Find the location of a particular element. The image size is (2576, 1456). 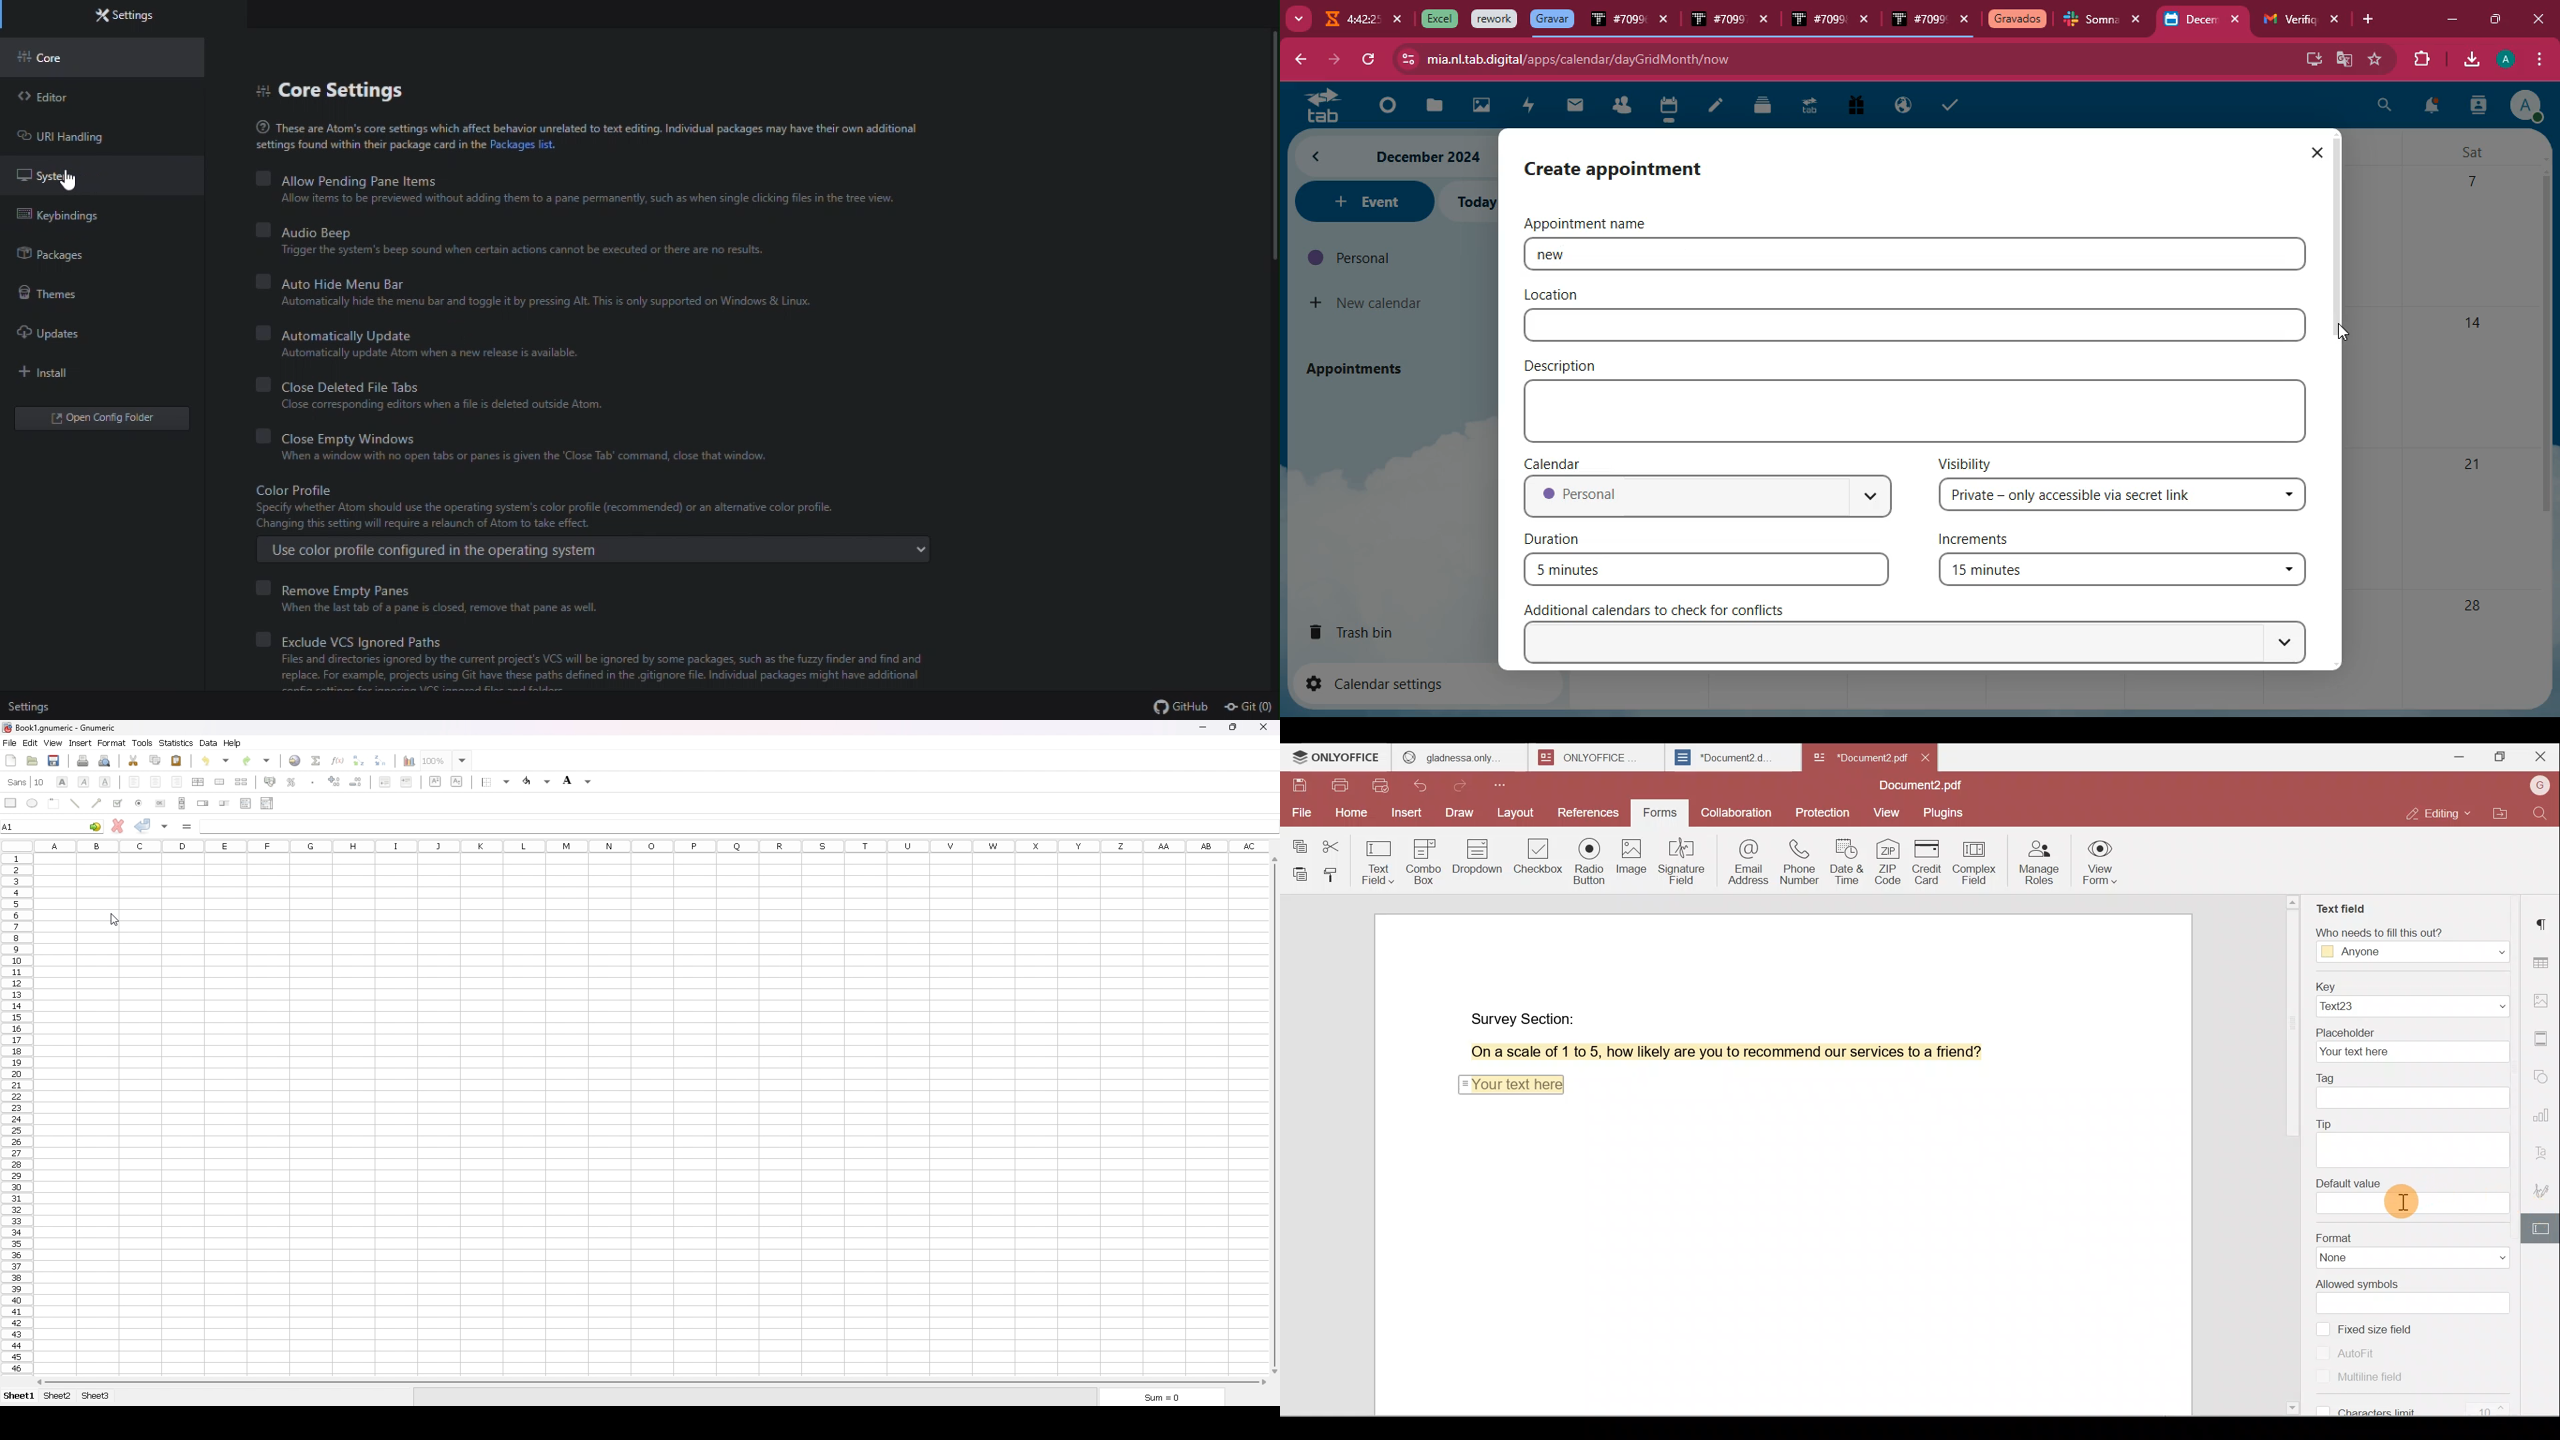

people is located at coordinates (1621, 107).